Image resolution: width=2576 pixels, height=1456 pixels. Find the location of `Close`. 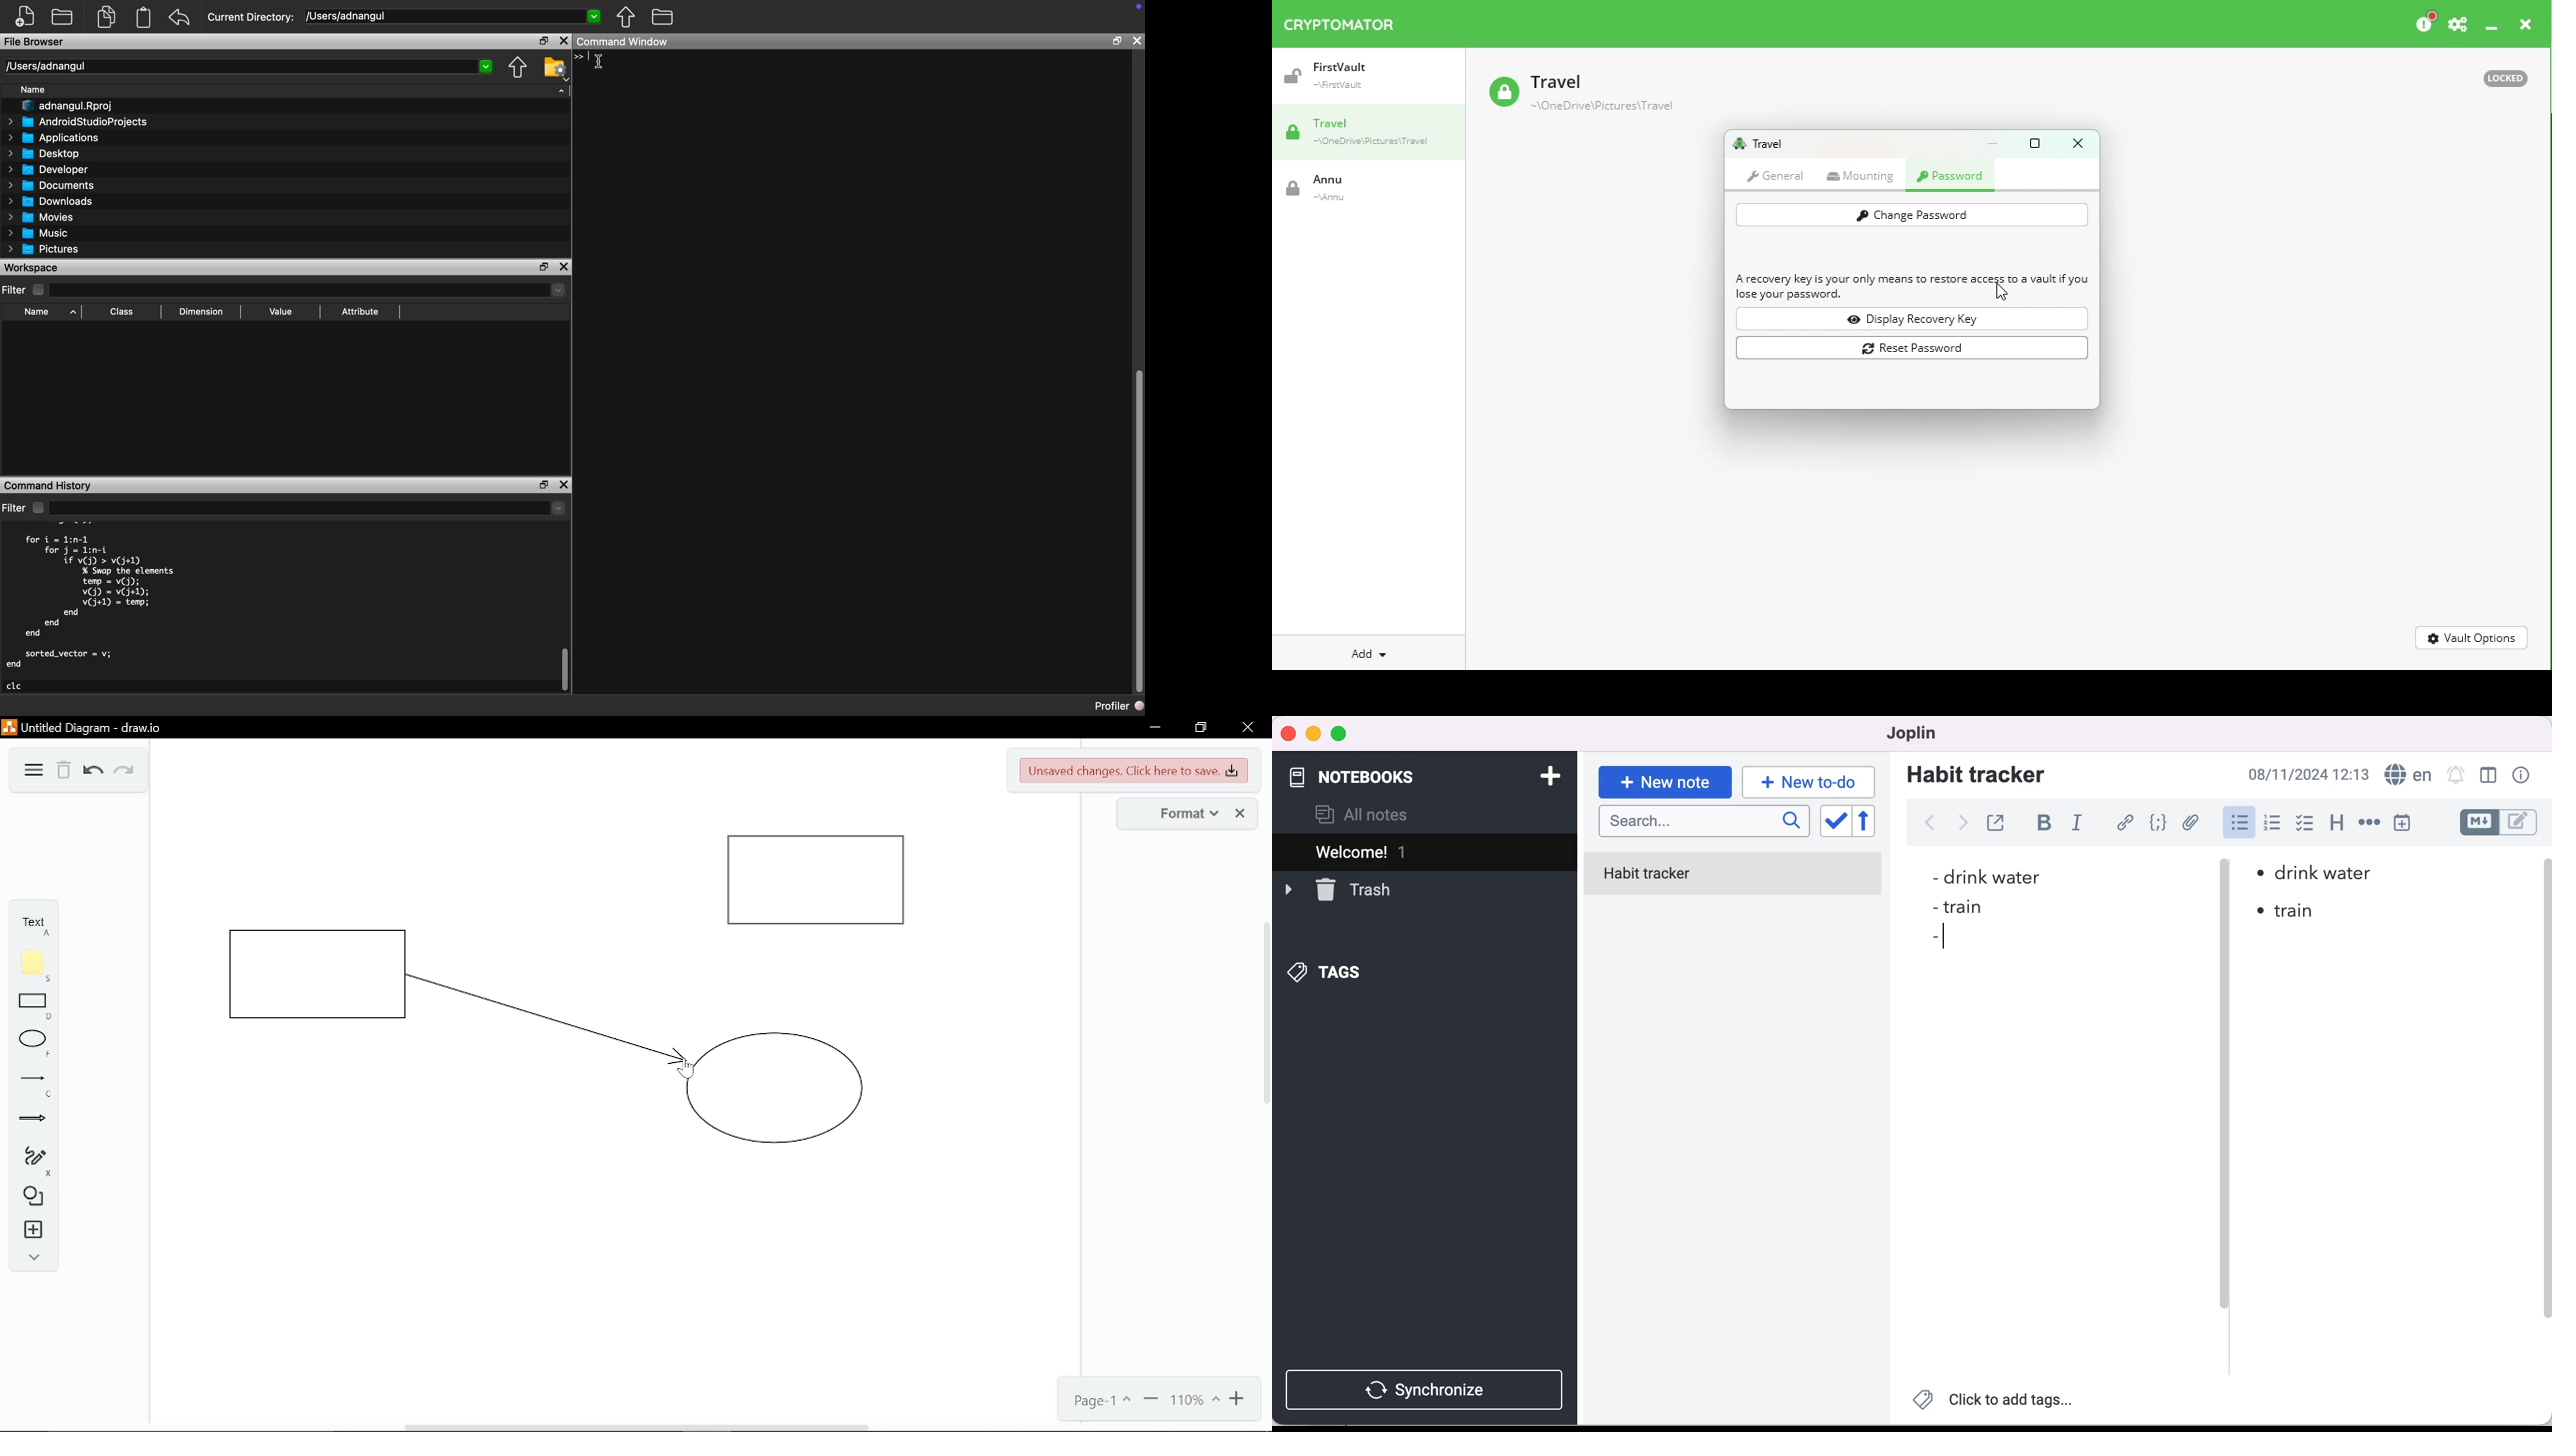

Close is located at coordinates (565, 41).